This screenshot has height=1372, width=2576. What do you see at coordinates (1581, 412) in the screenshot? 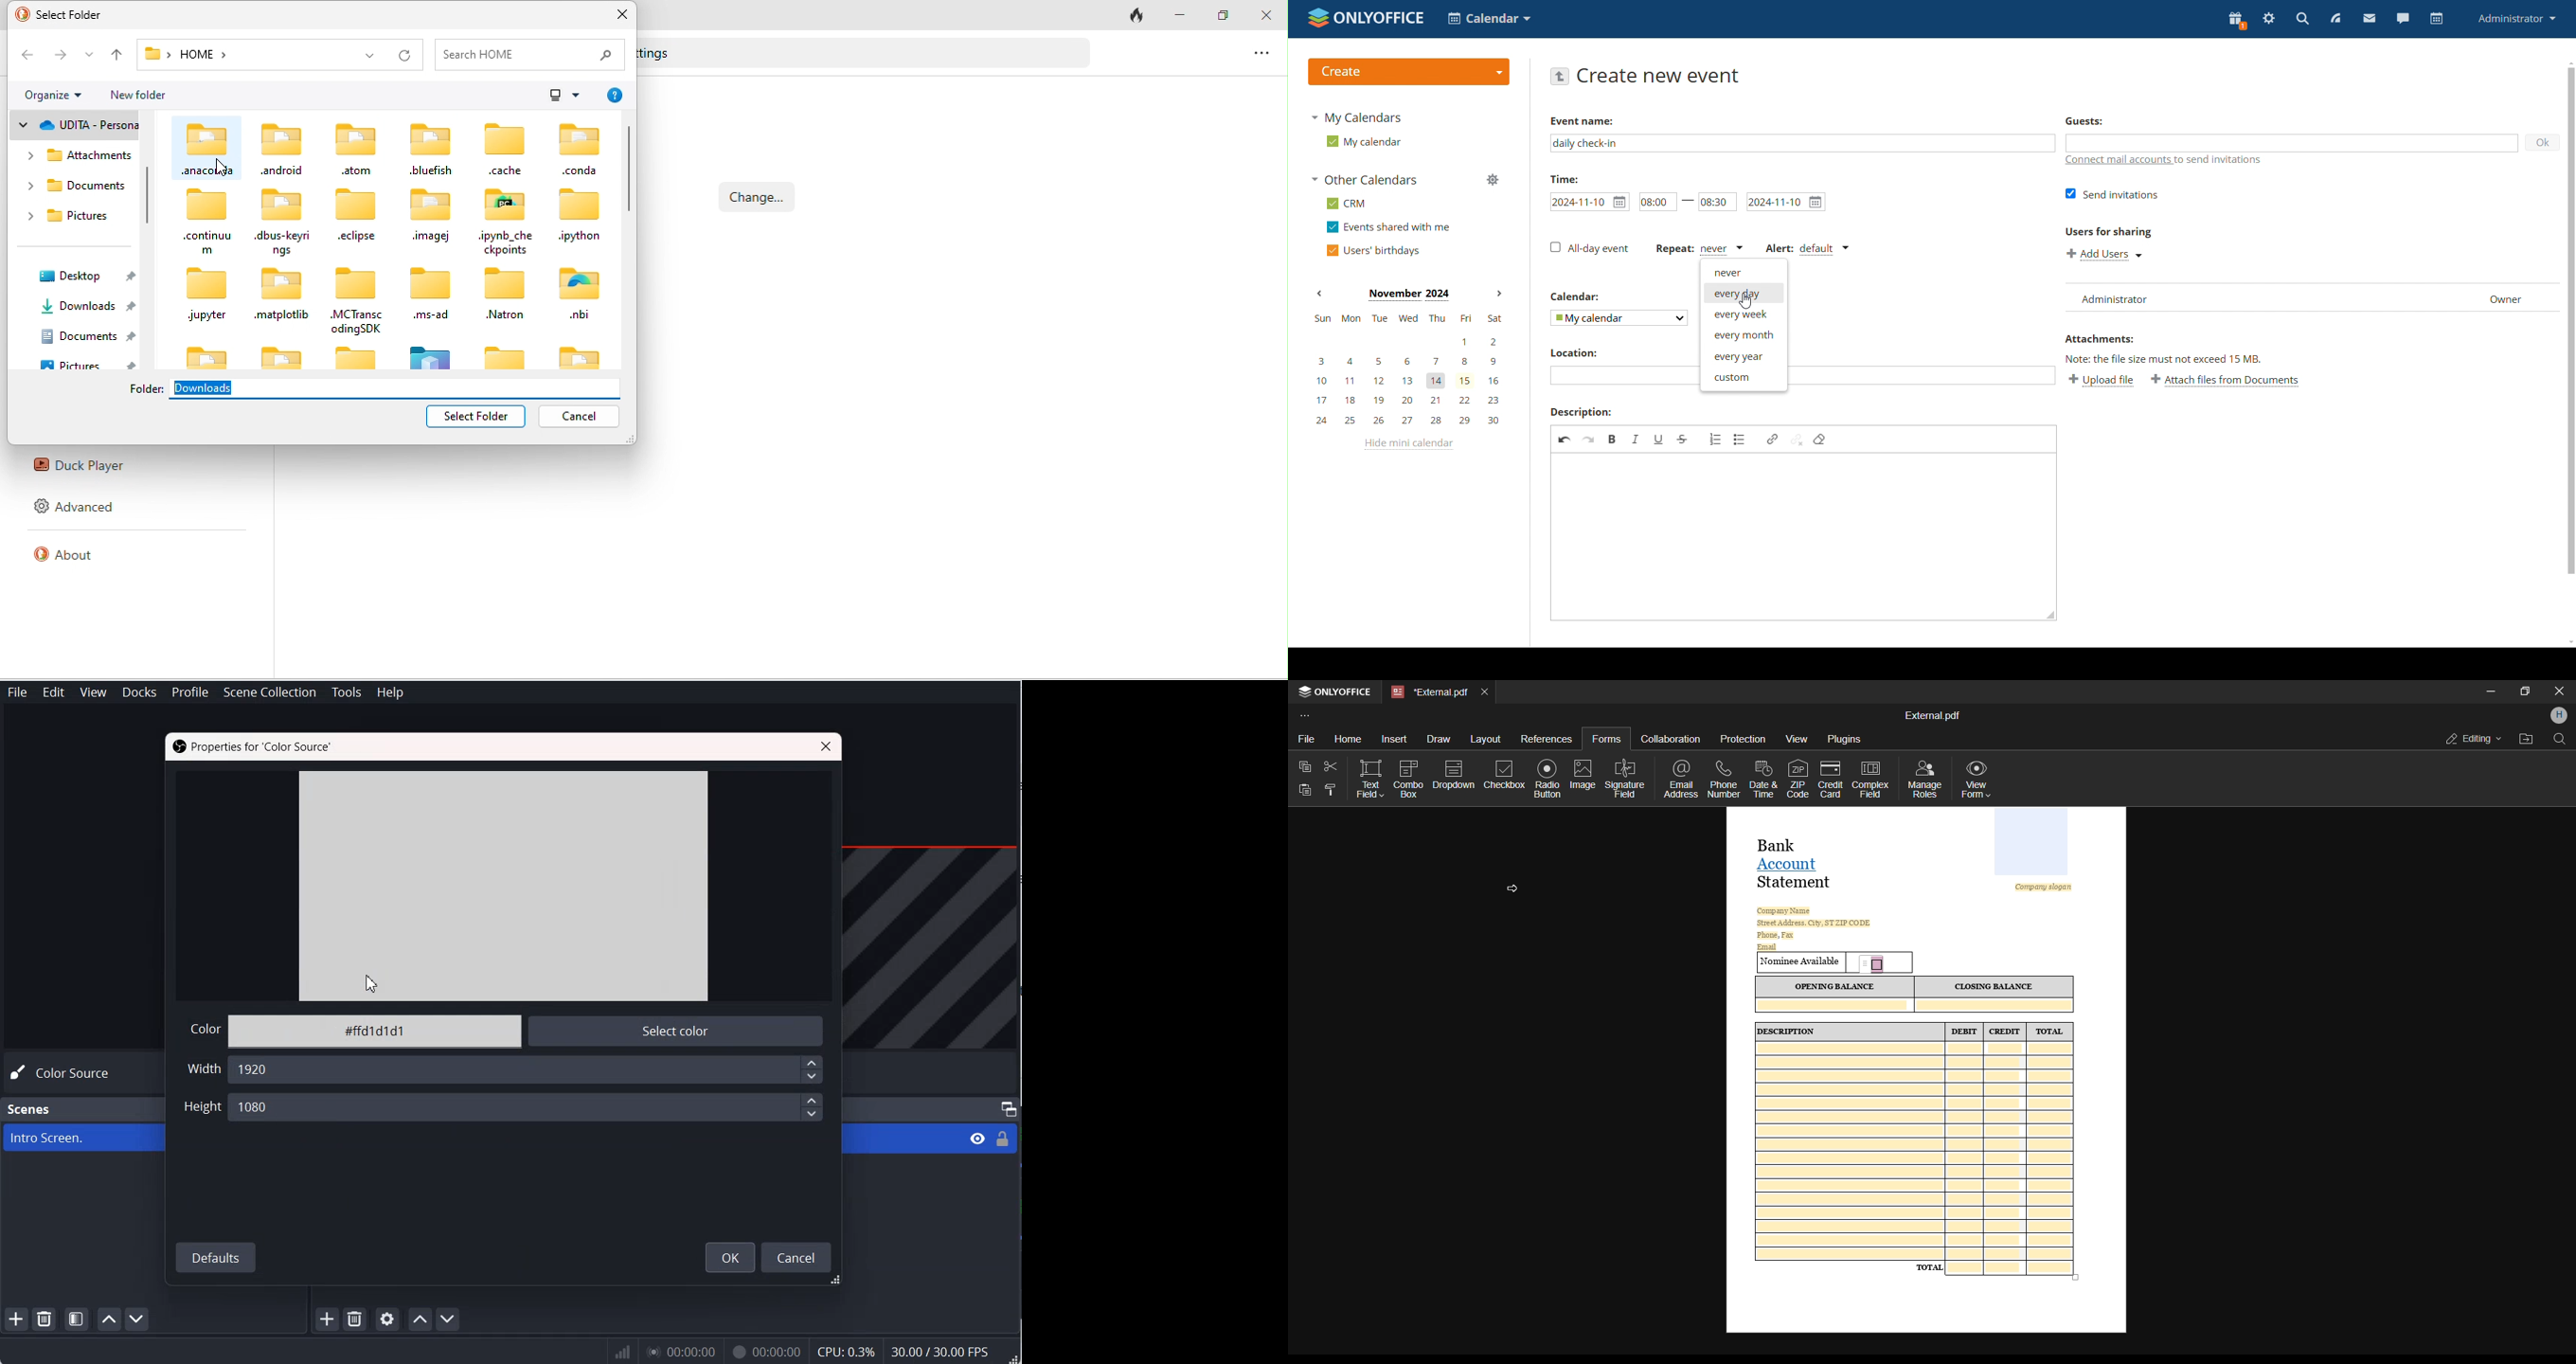
I see `description:` at bounding box center [1581, 412].